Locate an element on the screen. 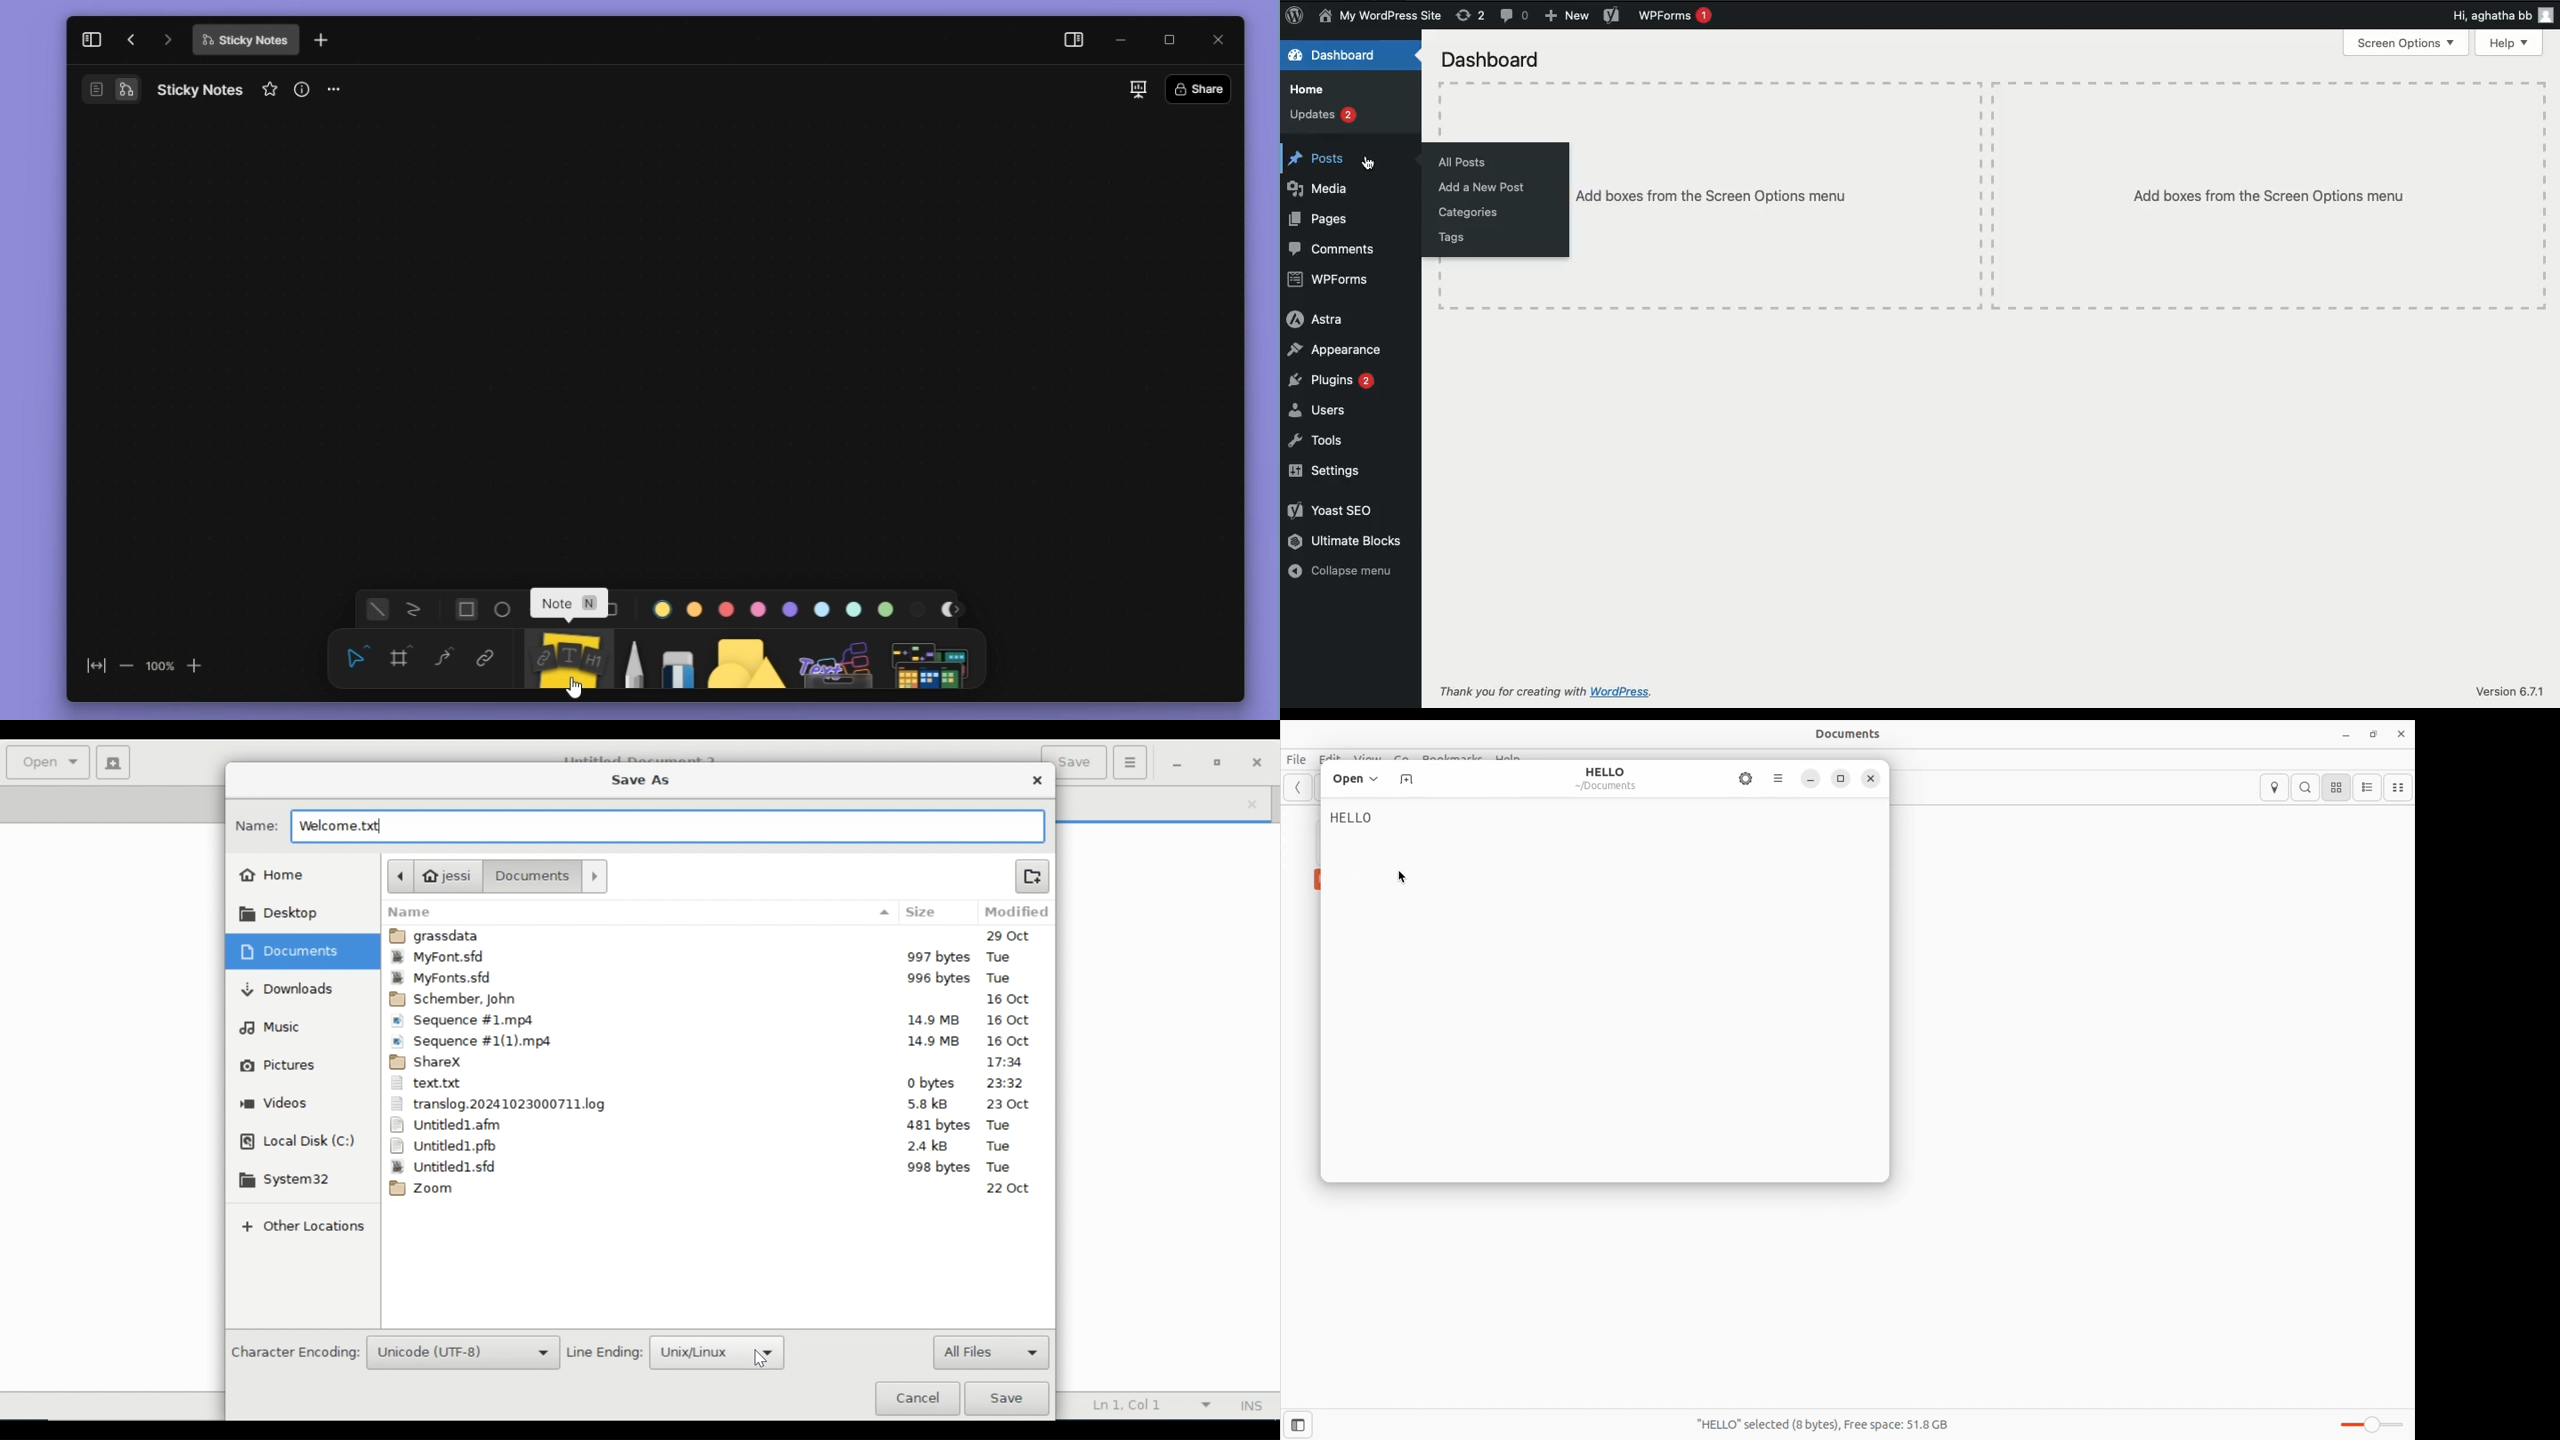  more is located at coordinates (338, 88).